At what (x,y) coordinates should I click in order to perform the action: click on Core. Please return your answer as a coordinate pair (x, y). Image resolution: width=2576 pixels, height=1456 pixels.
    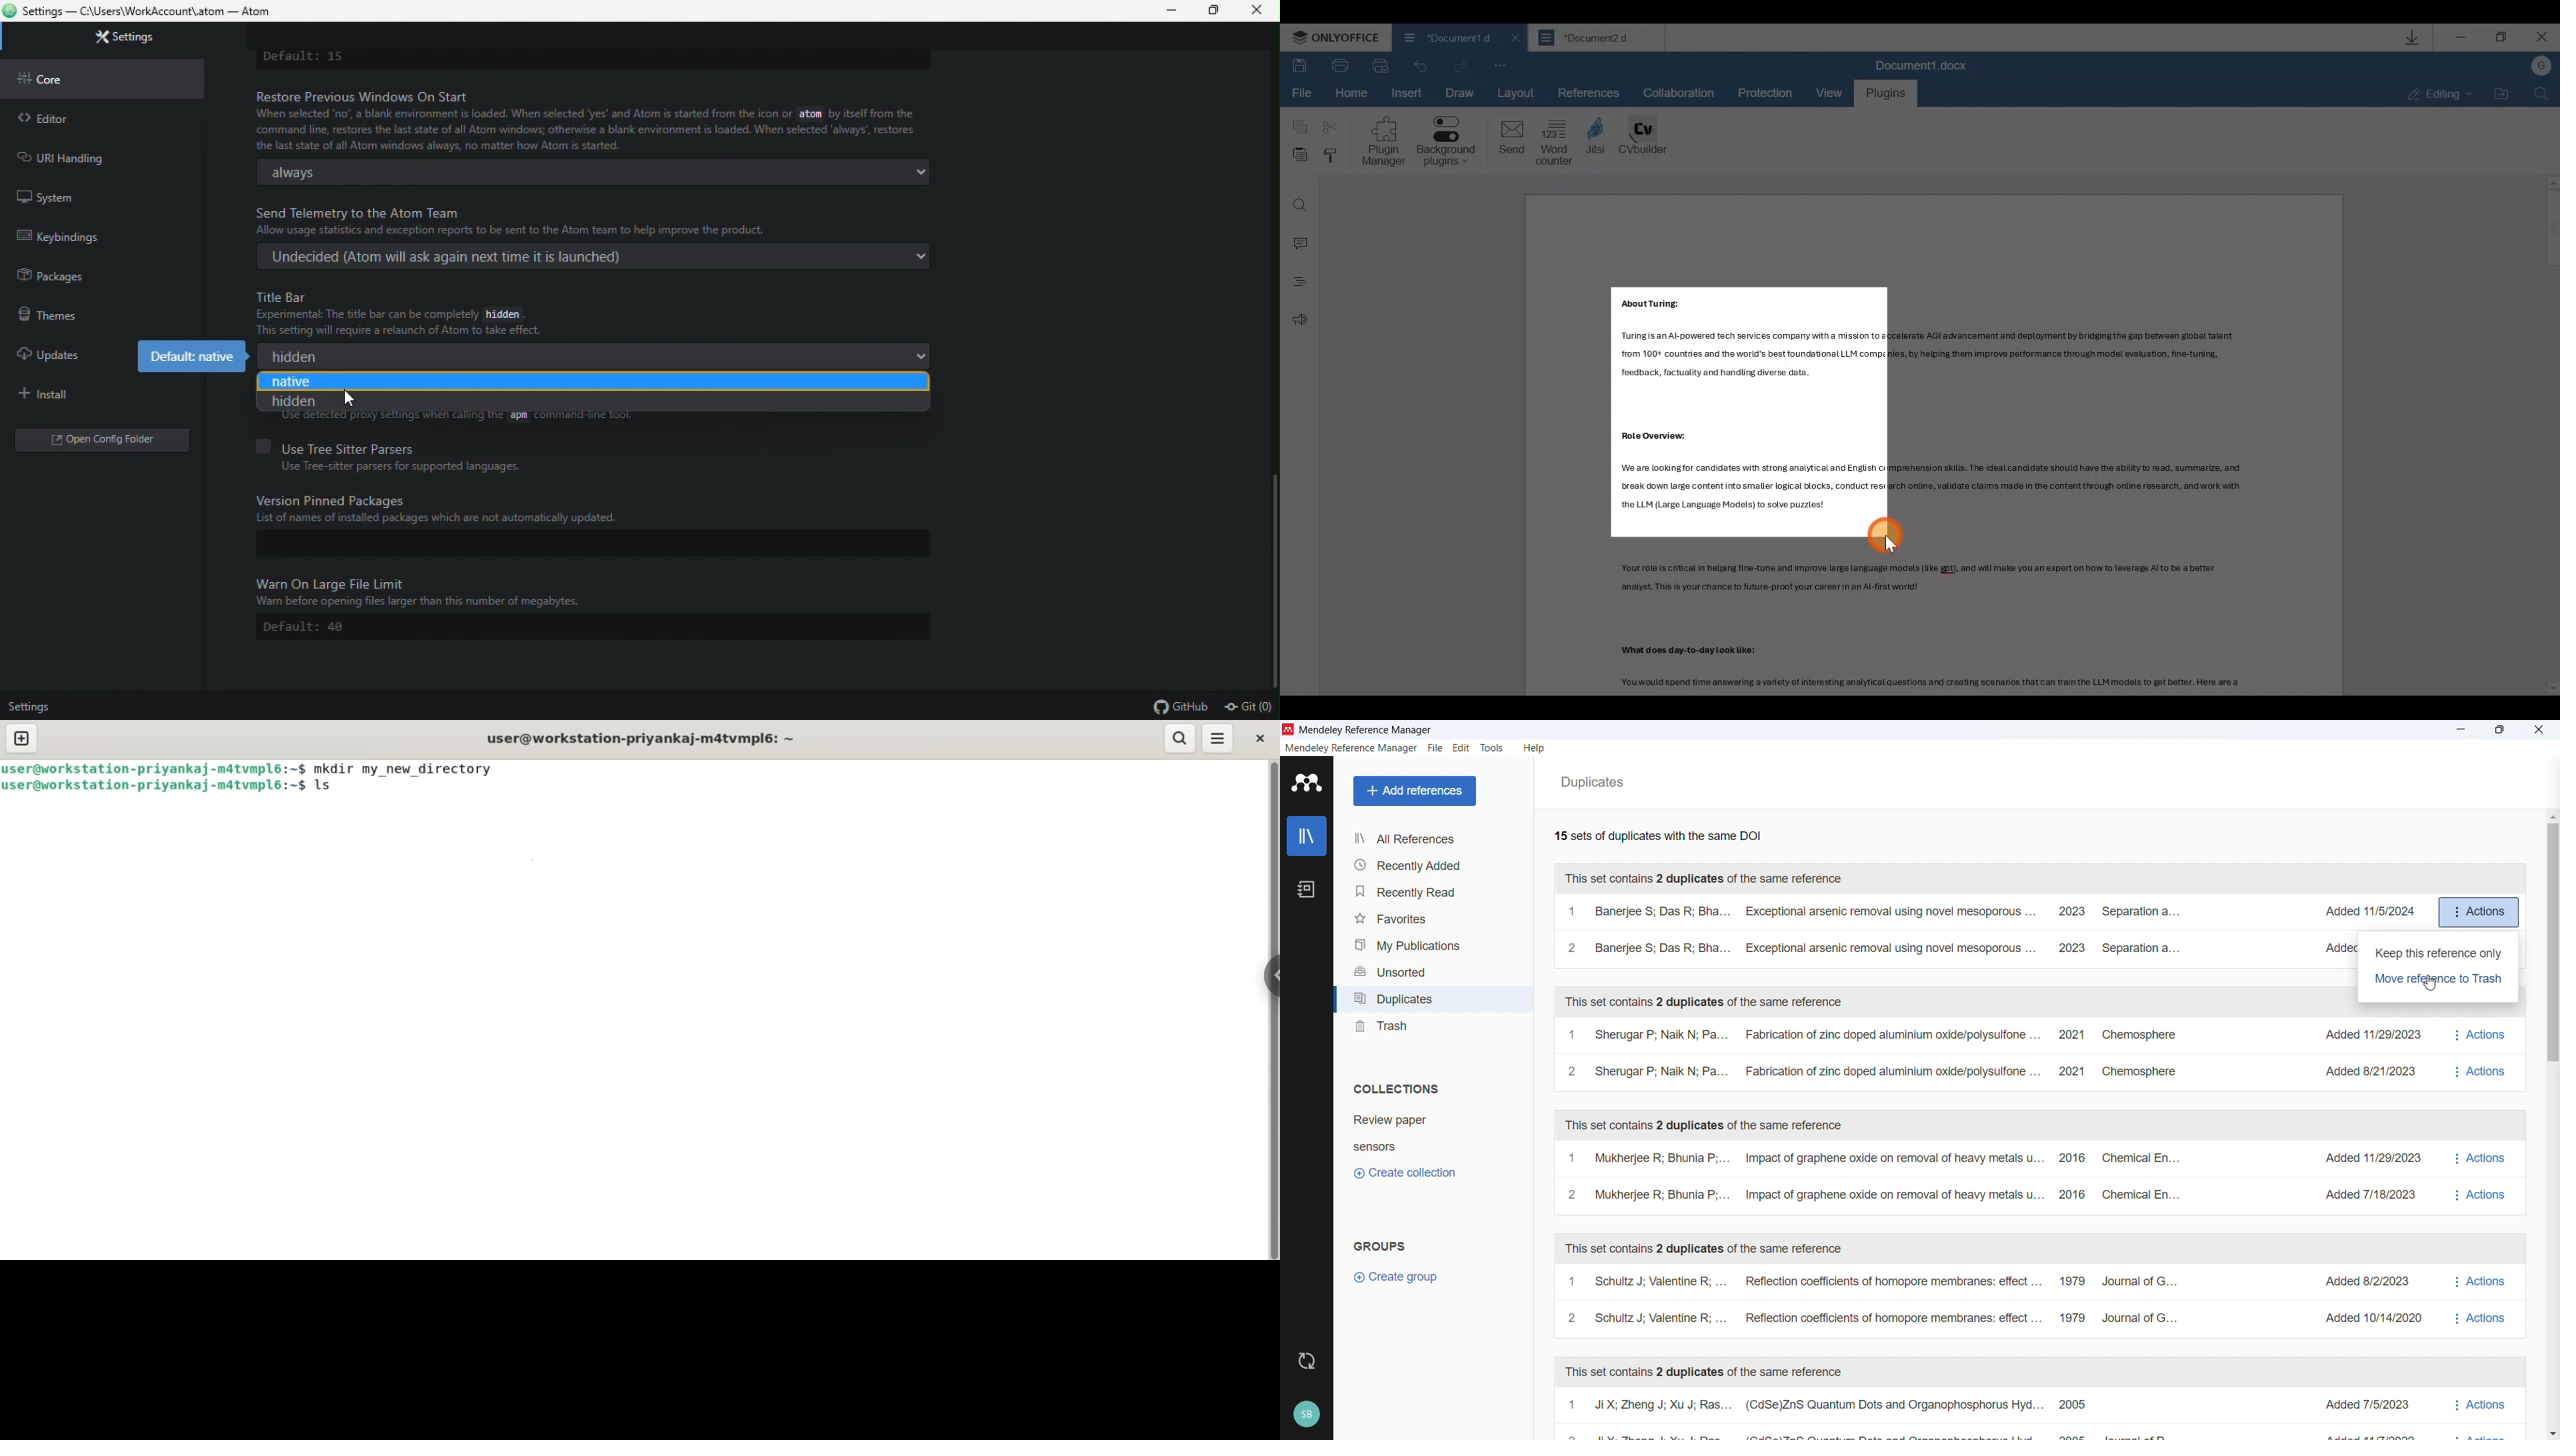
    Looking at the image, I should click on (110, 78).